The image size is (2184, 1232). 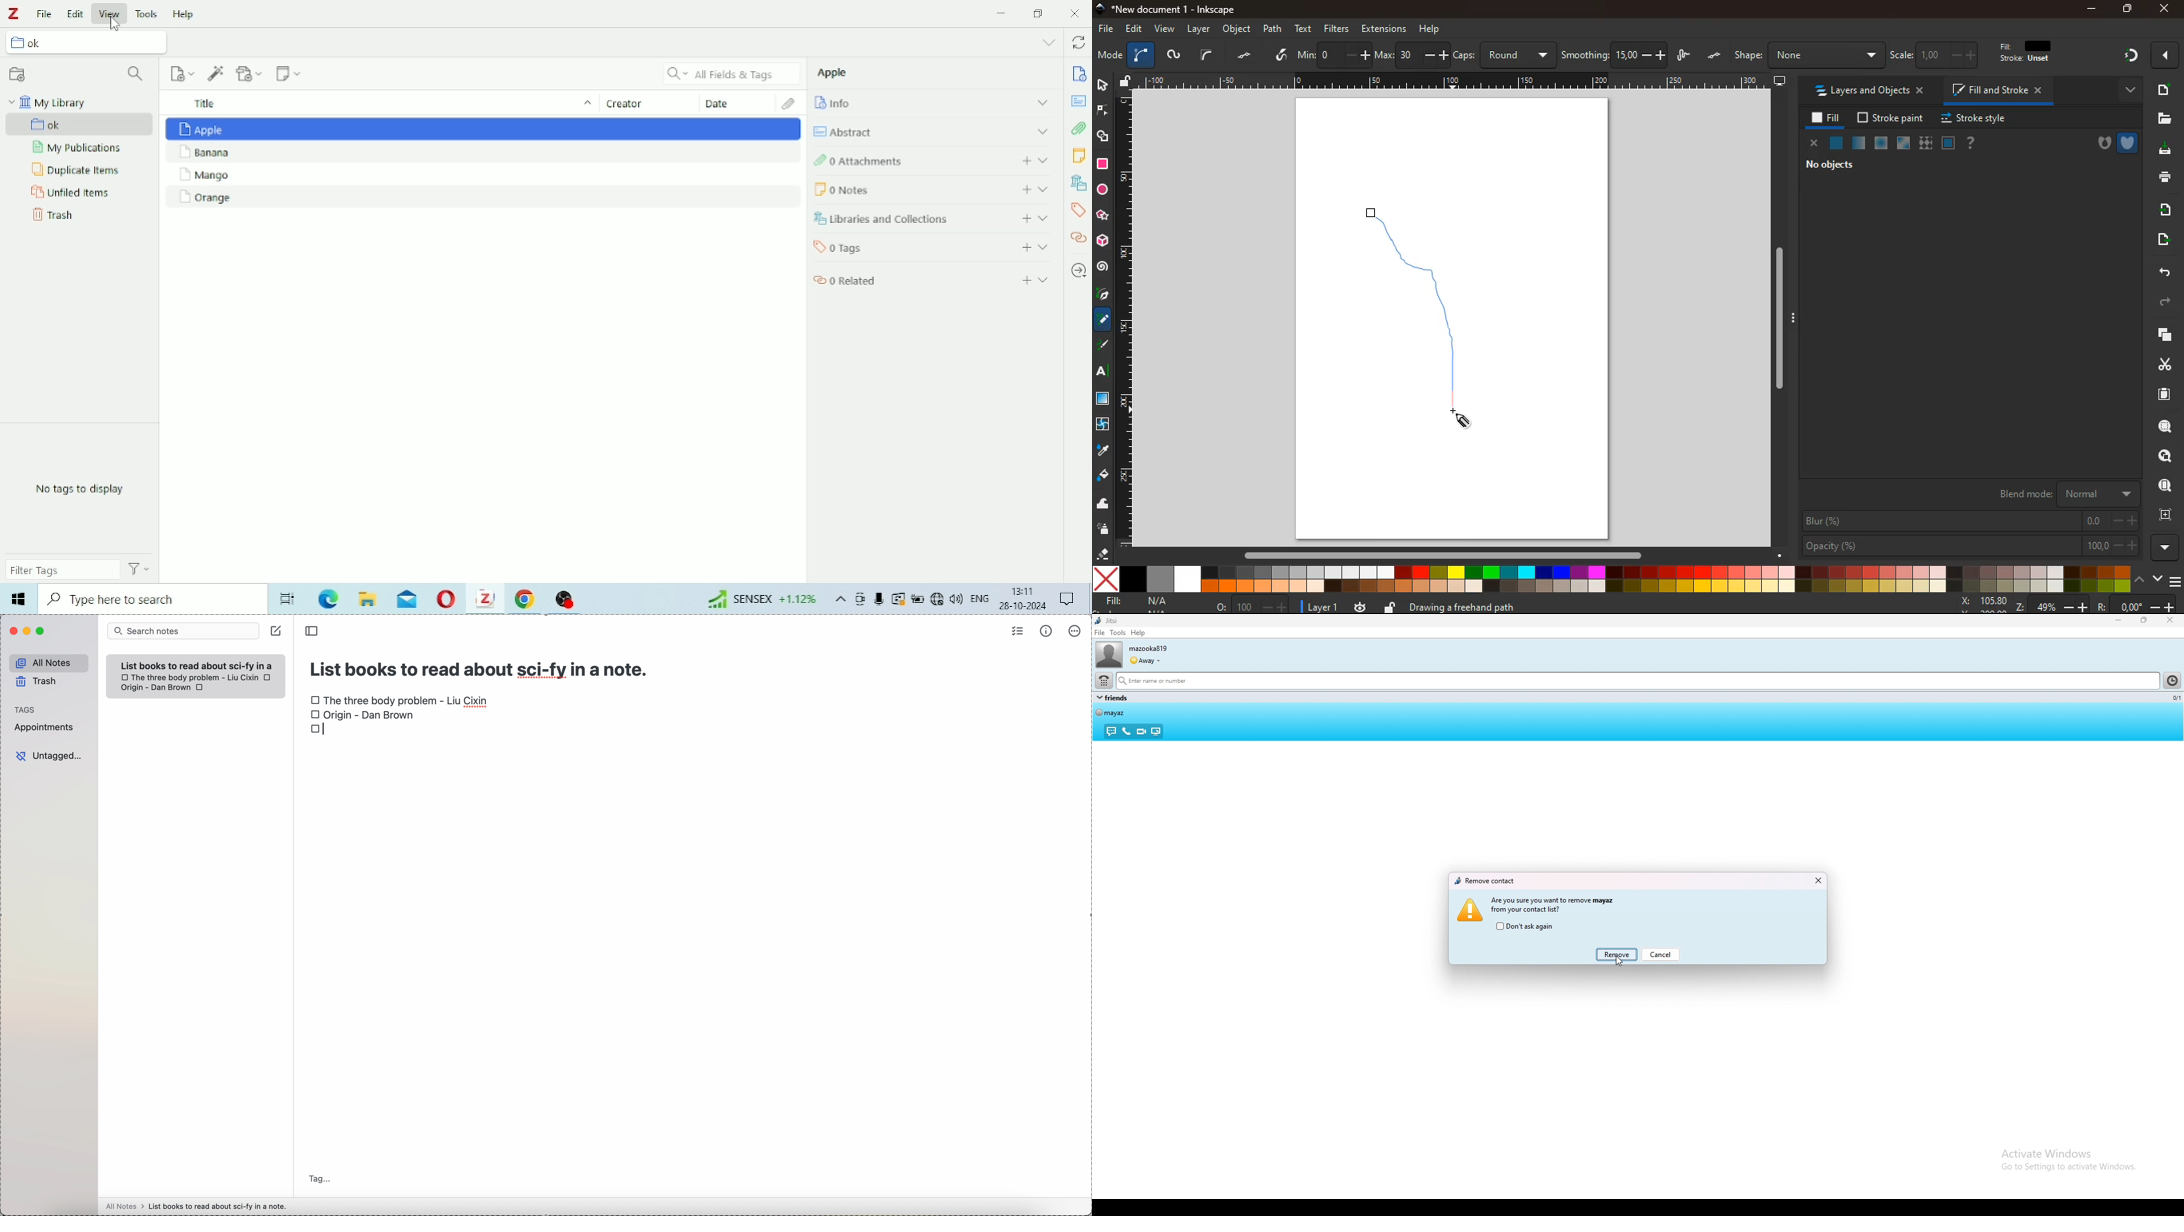 What do you see at coordinates (2166, 9) in the screenshot?
I see `close` at bounding box center [2166, 9].